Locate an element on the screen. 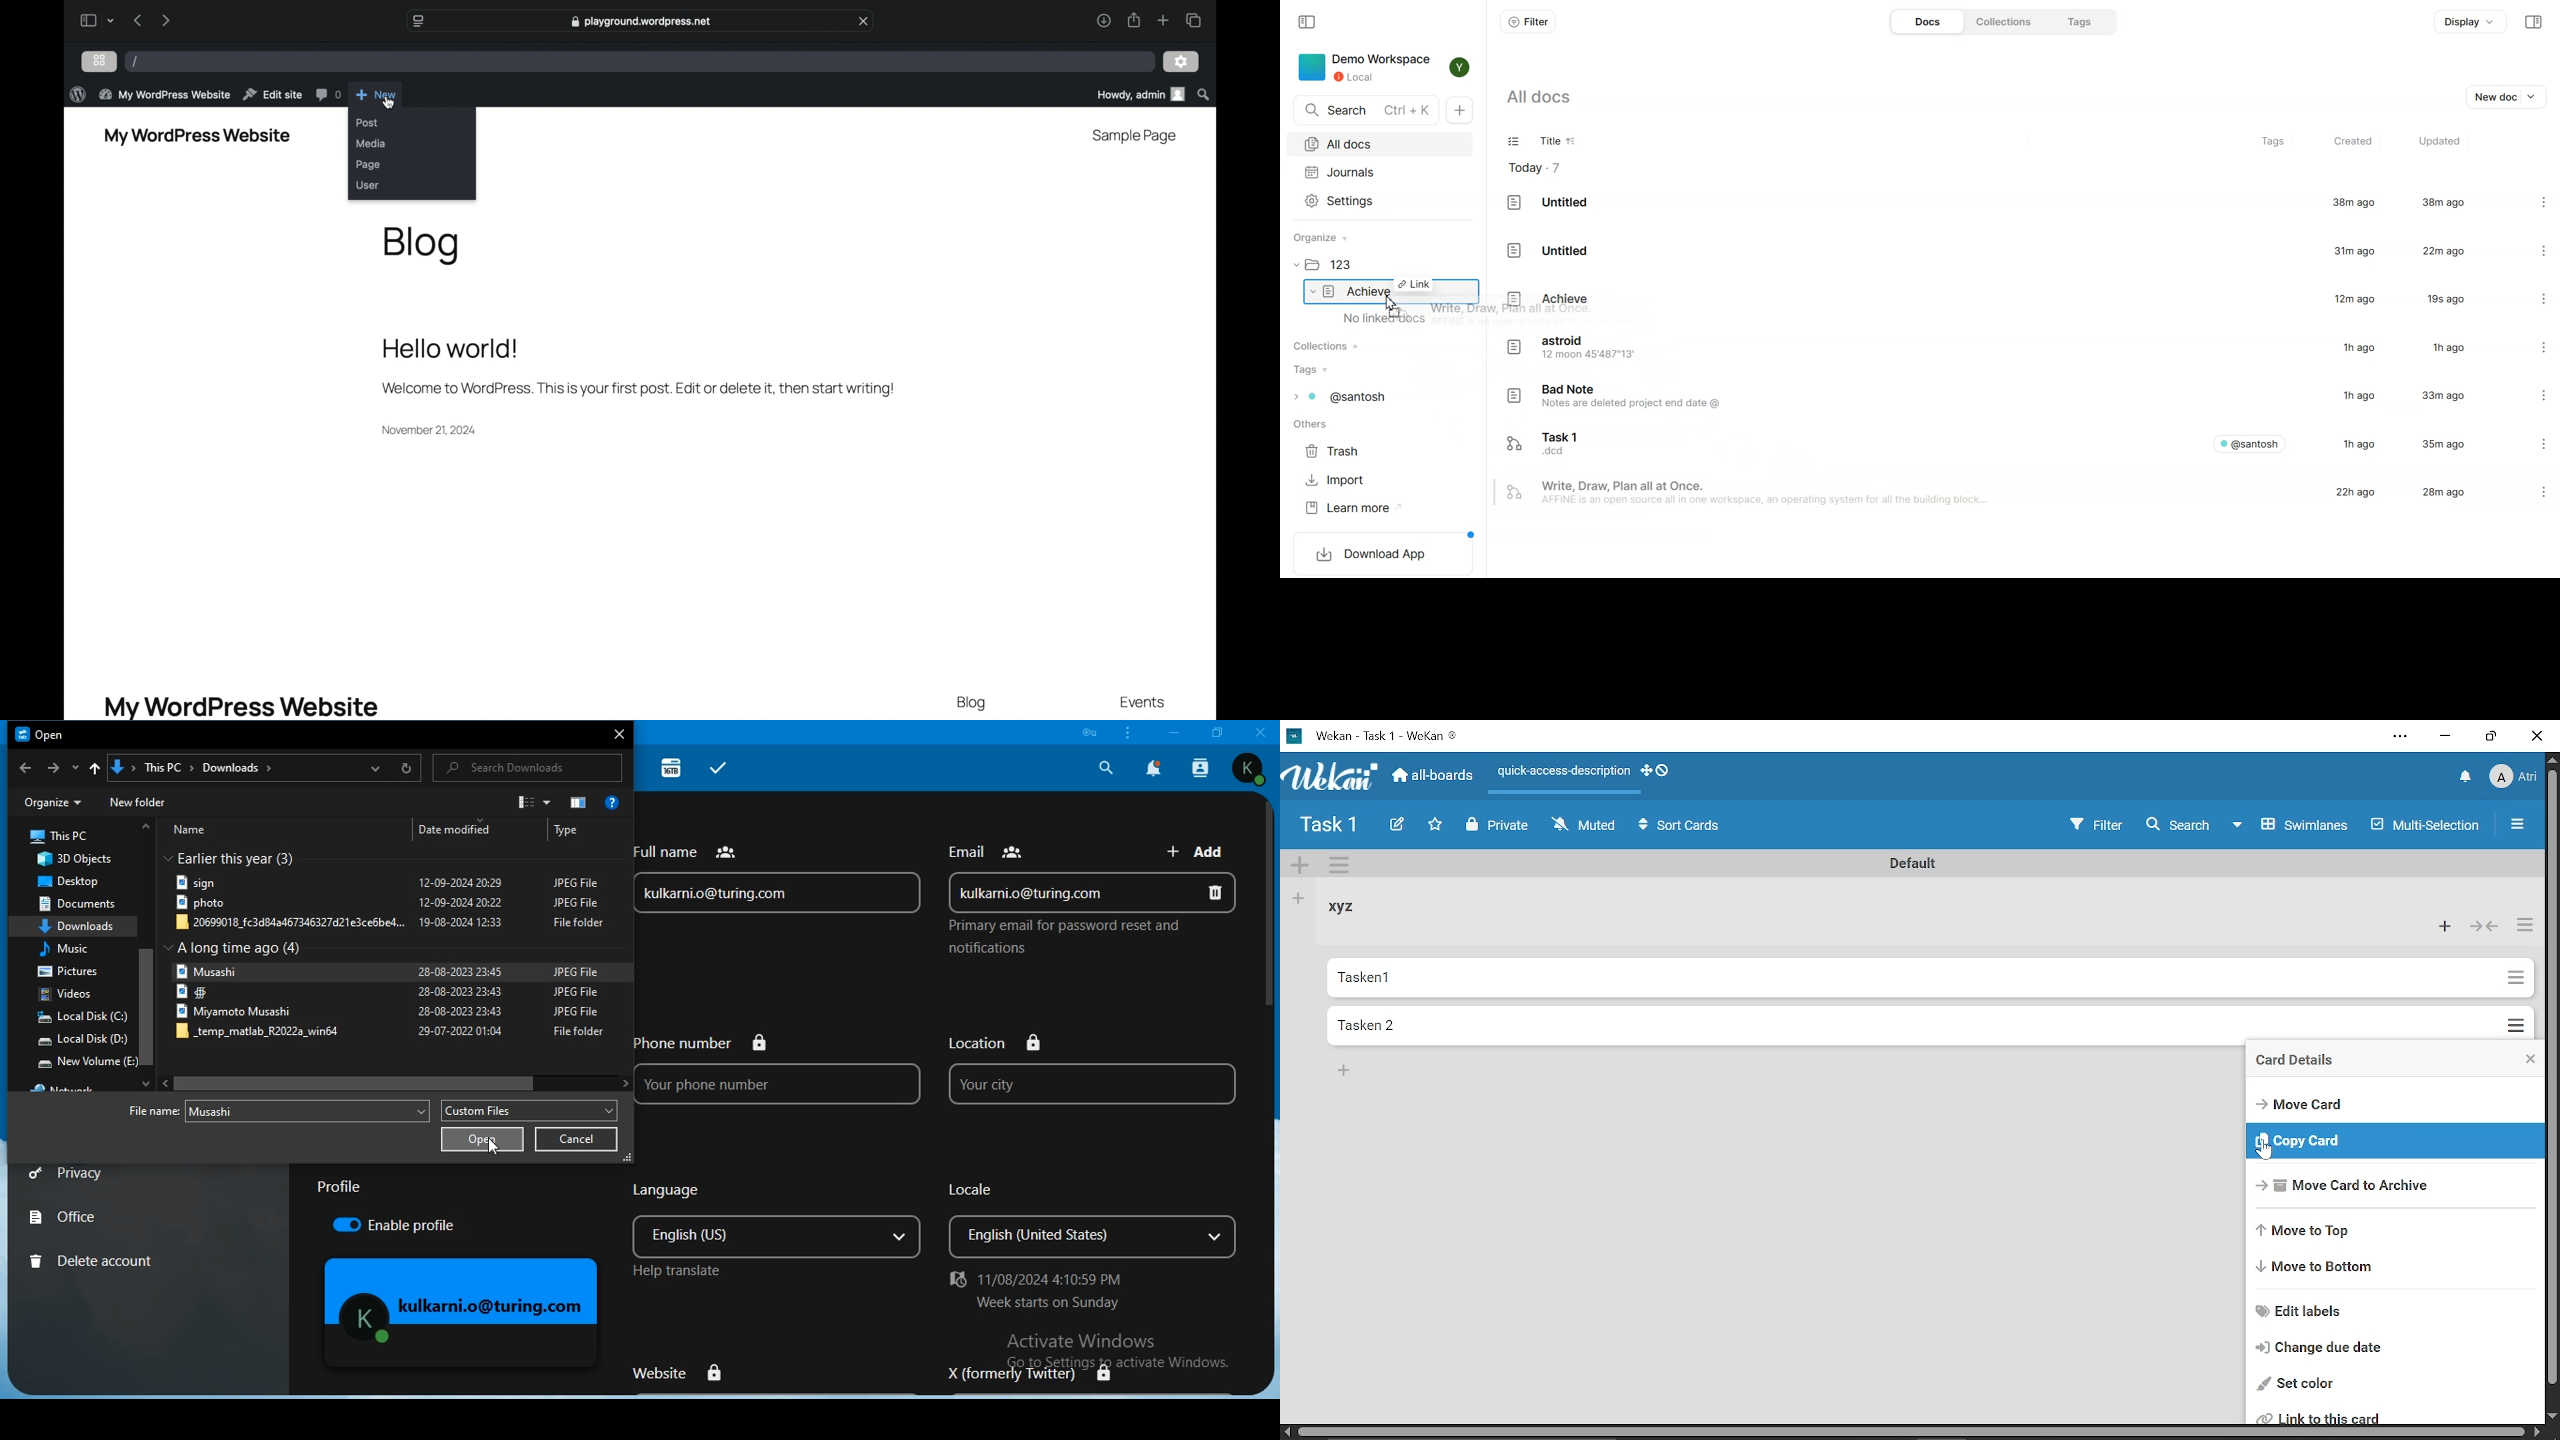  file is located at coordinates (388, 992).